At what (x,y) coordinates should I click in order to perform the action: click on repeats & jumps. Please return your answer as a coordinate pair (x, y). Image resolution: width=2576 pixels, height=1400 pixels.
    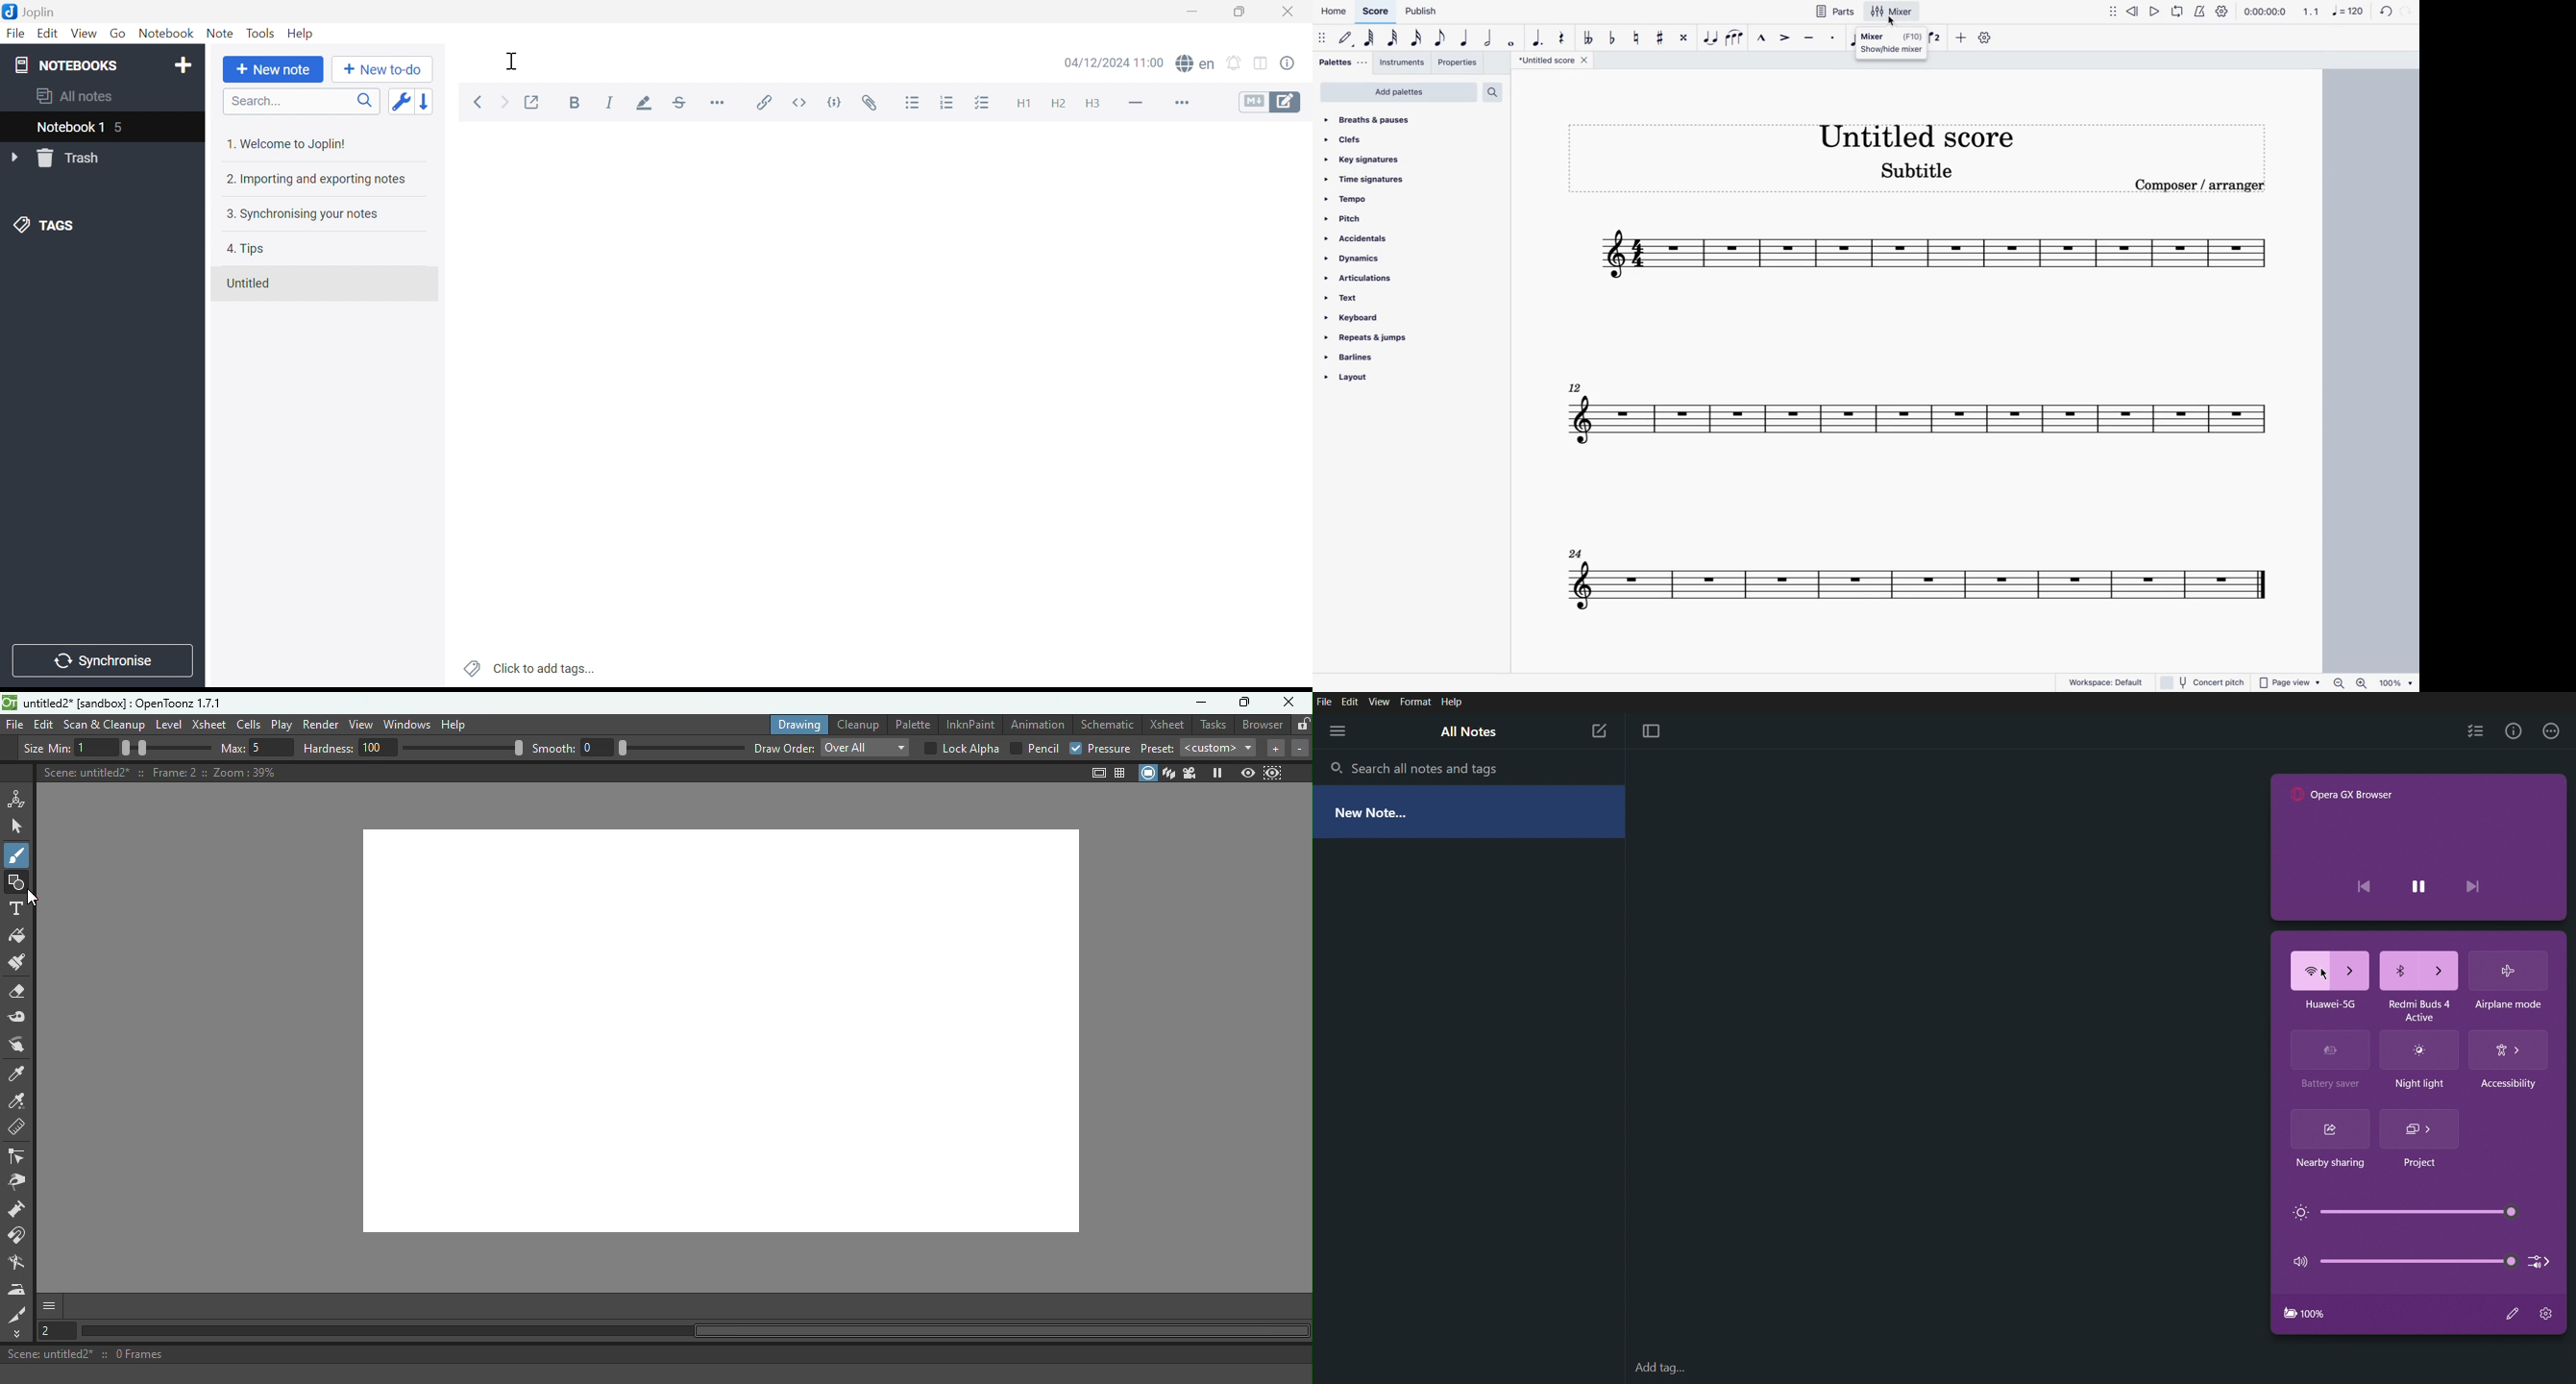
    Looking at the image, I should click on (1375, 339).